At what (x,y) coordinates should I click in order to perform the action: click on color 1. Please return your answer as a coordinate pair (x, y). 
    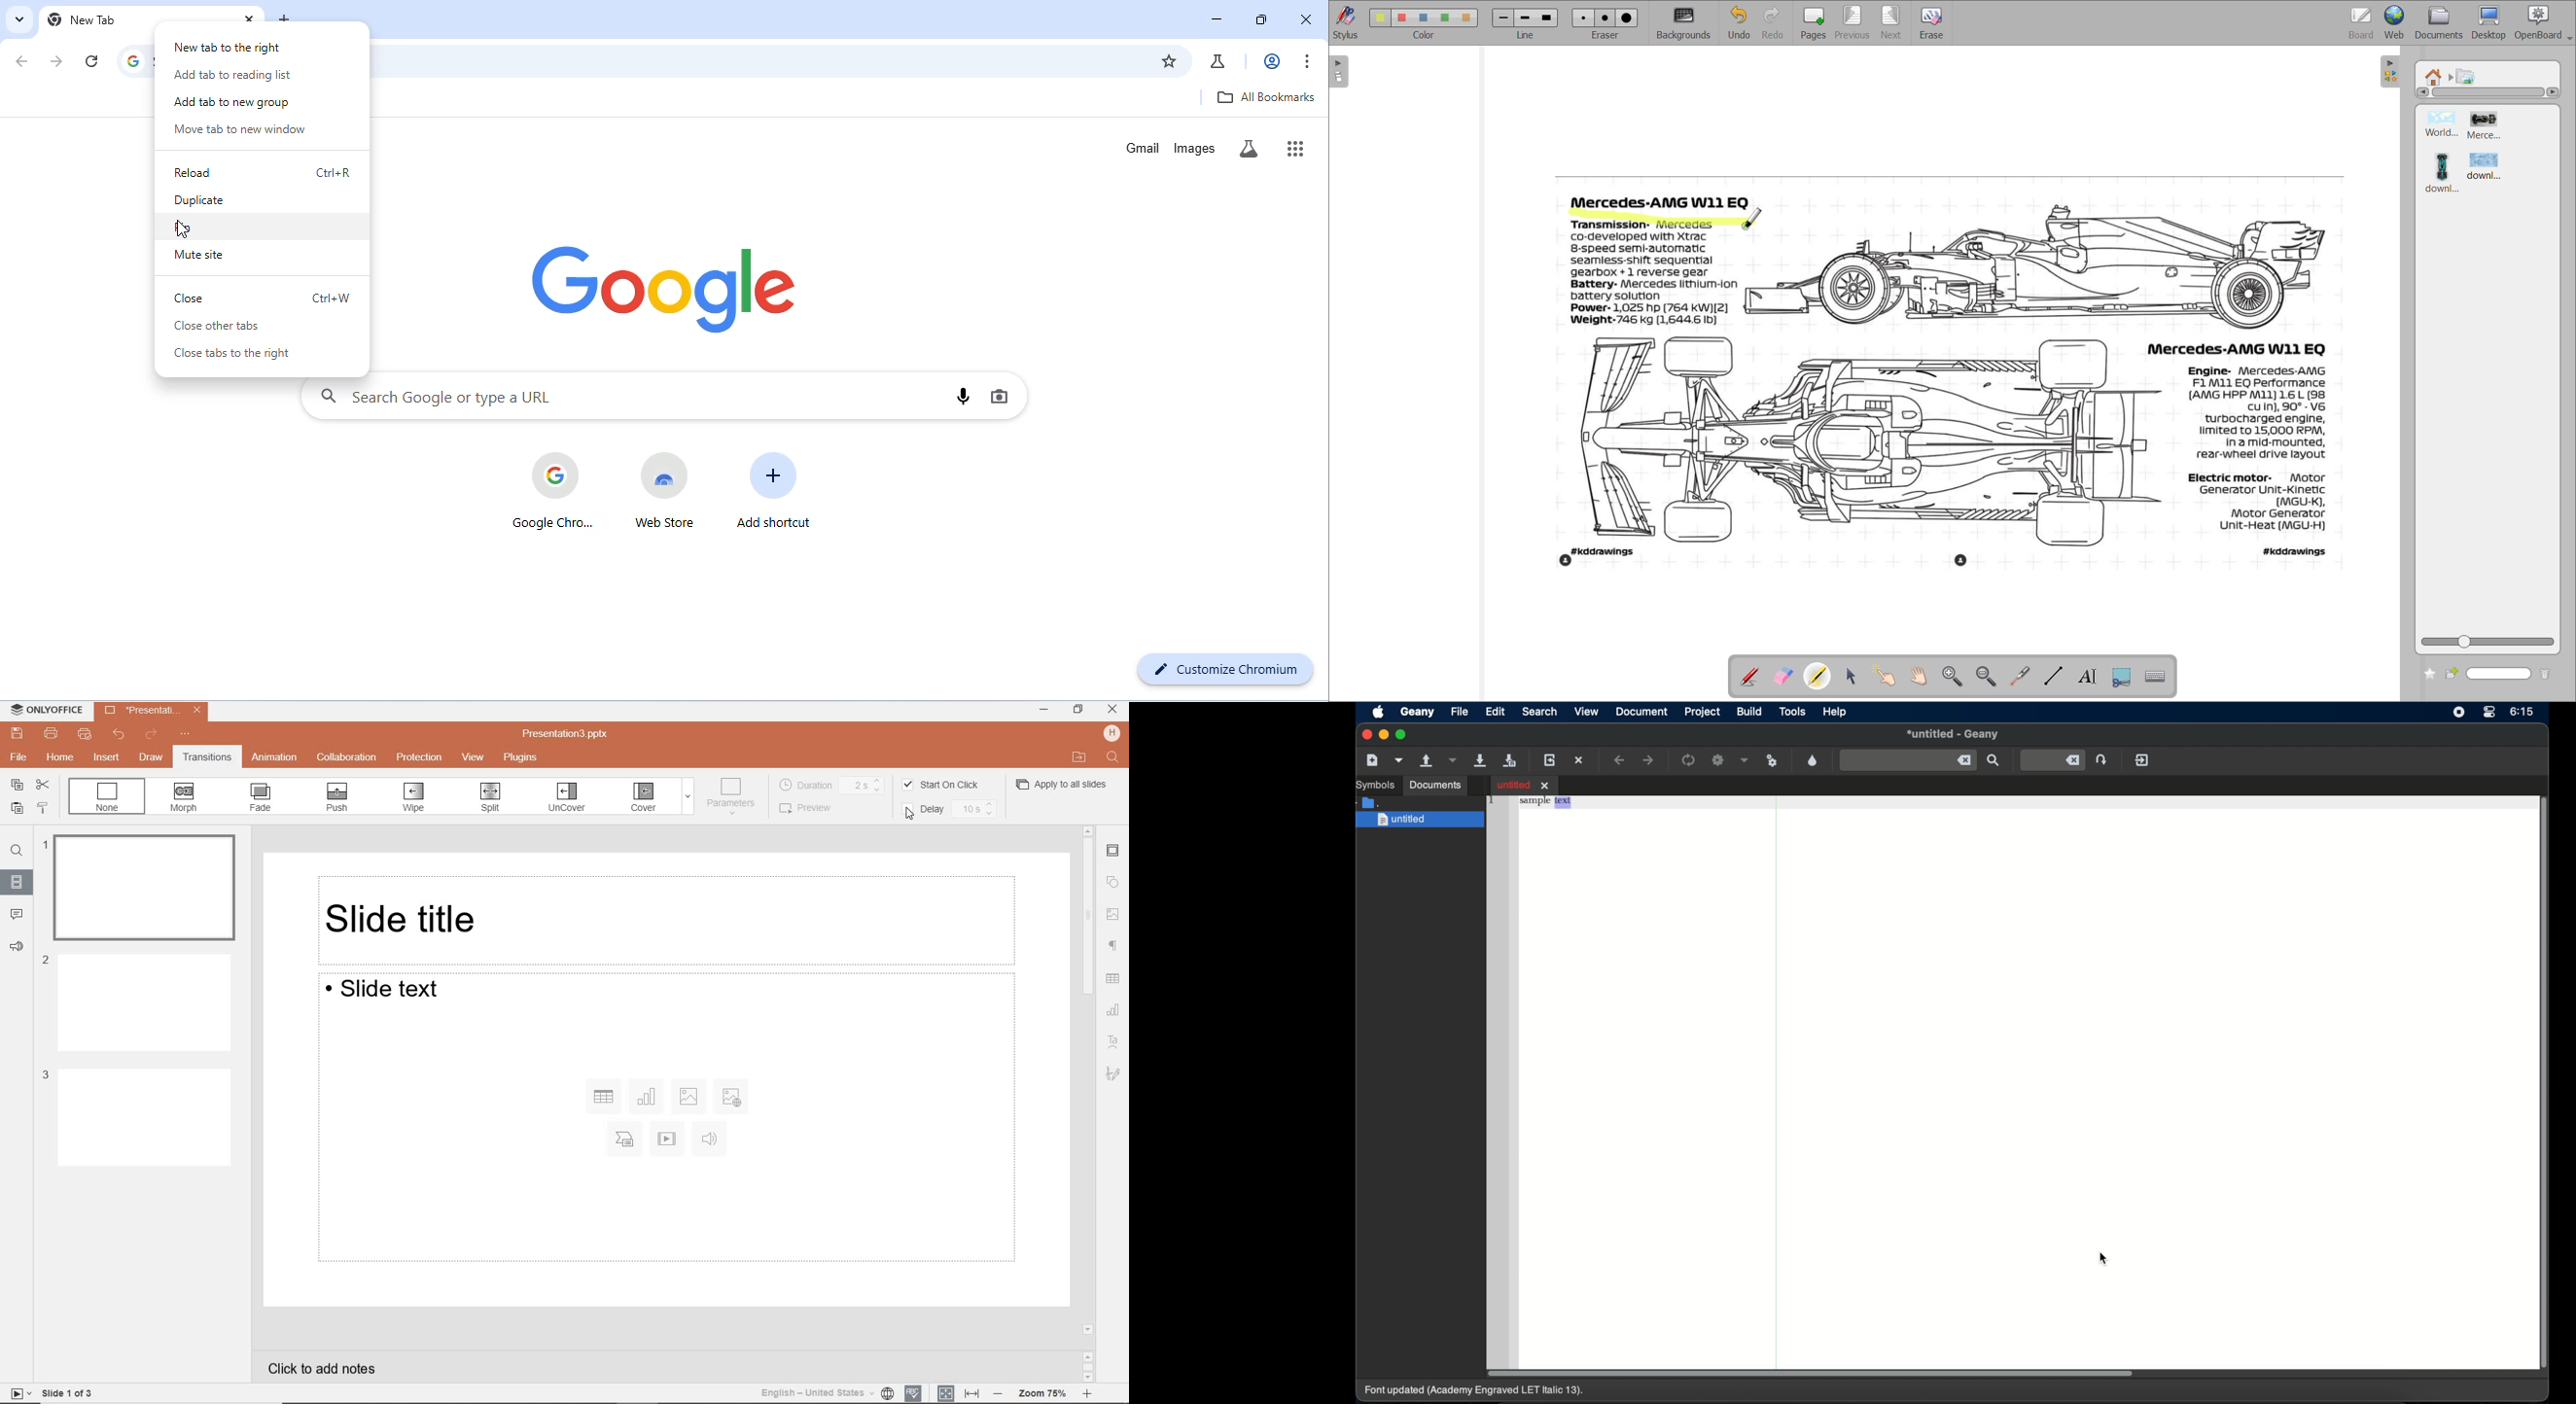
    Looking at the image, I should click on (1378, 18).